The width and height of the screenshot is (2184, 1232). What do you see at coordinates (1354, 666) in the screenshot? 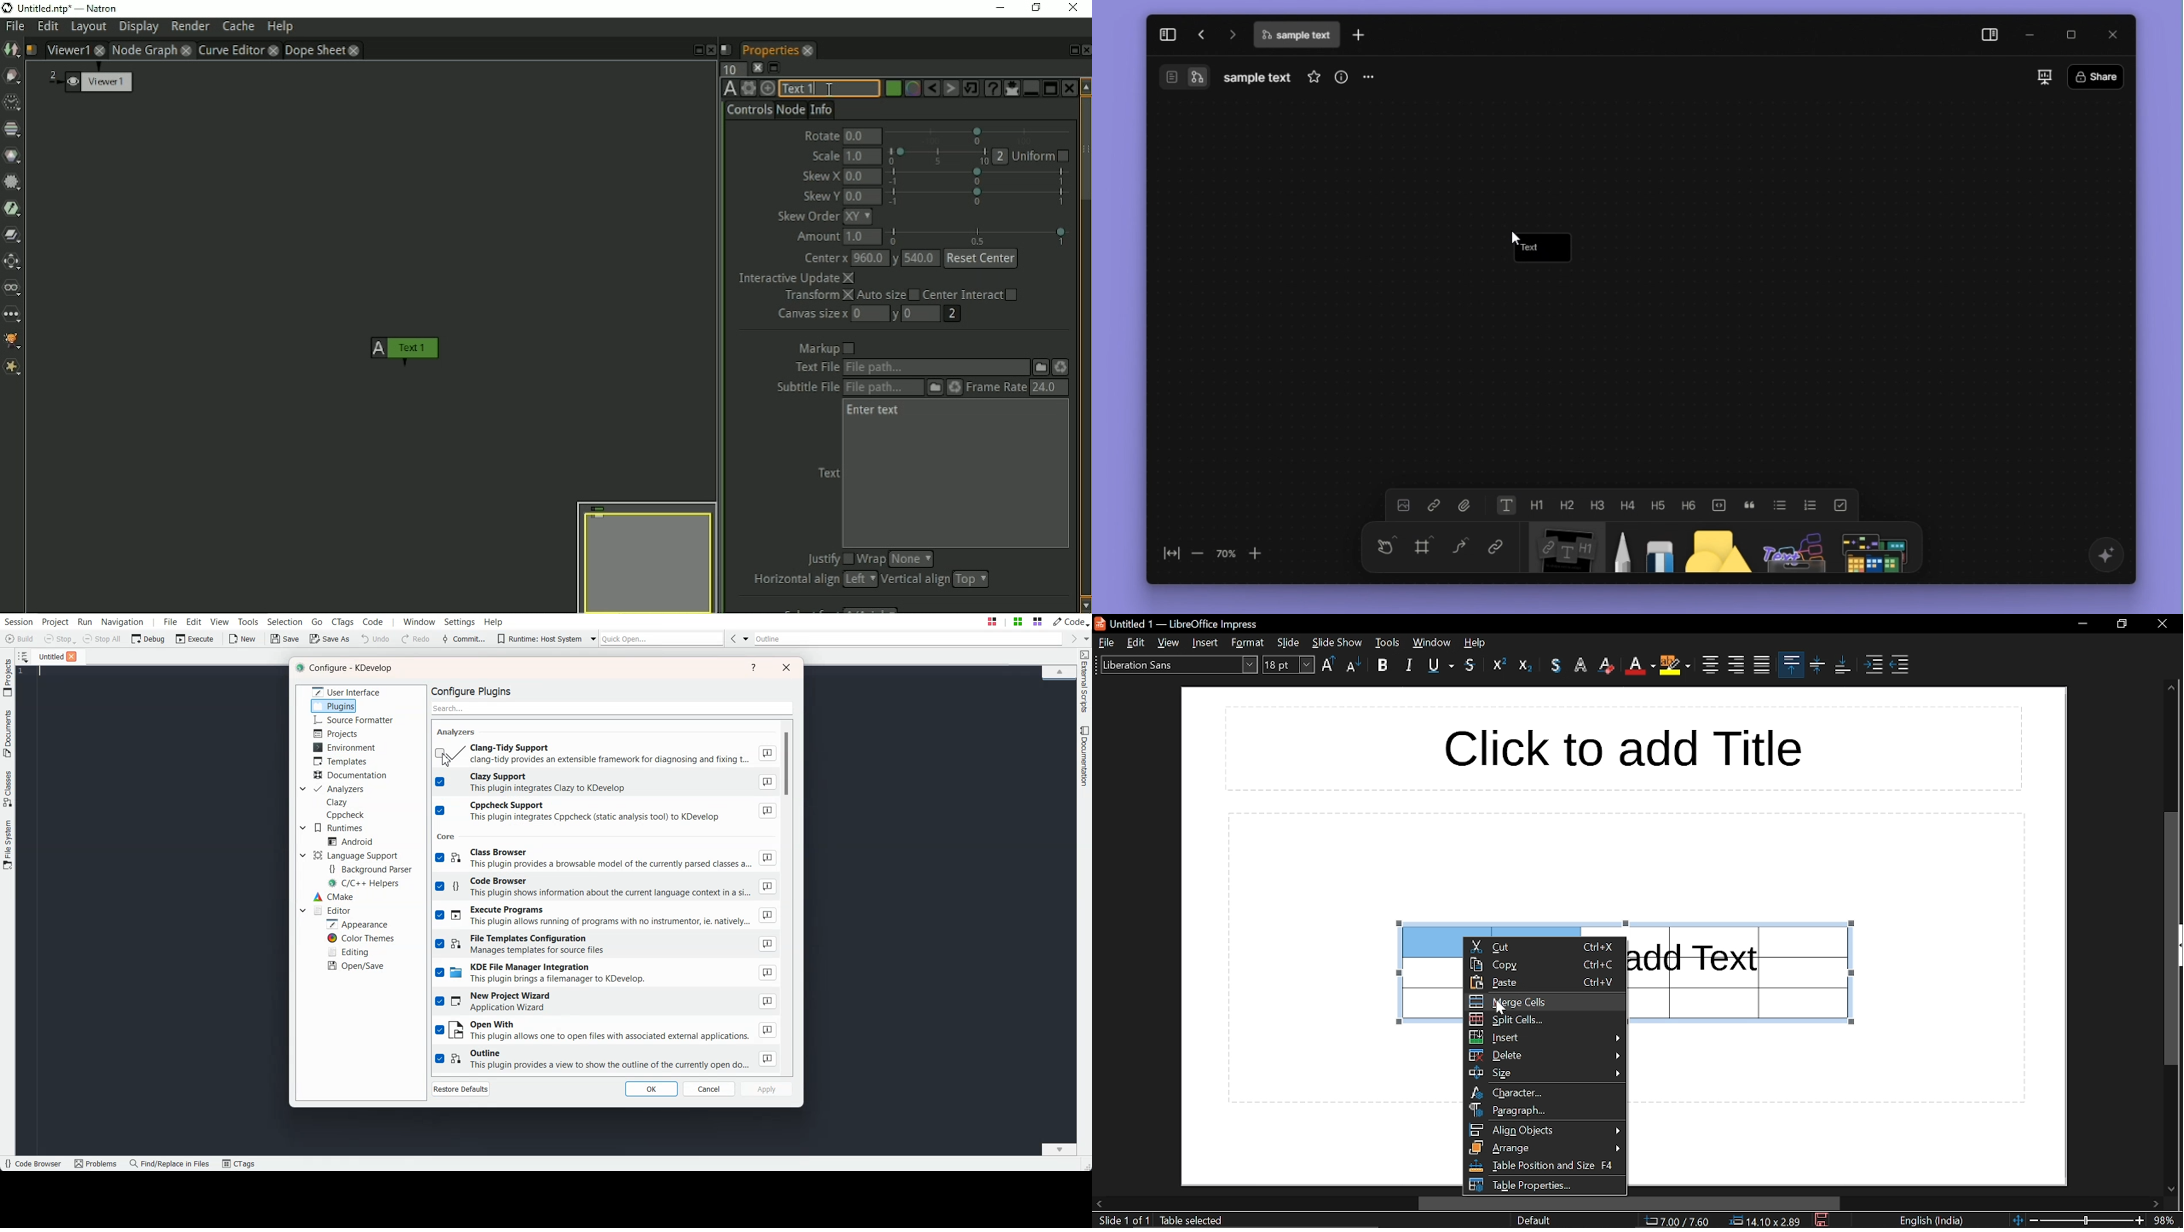
I see `lower case` at bounding box center [1354, 666].